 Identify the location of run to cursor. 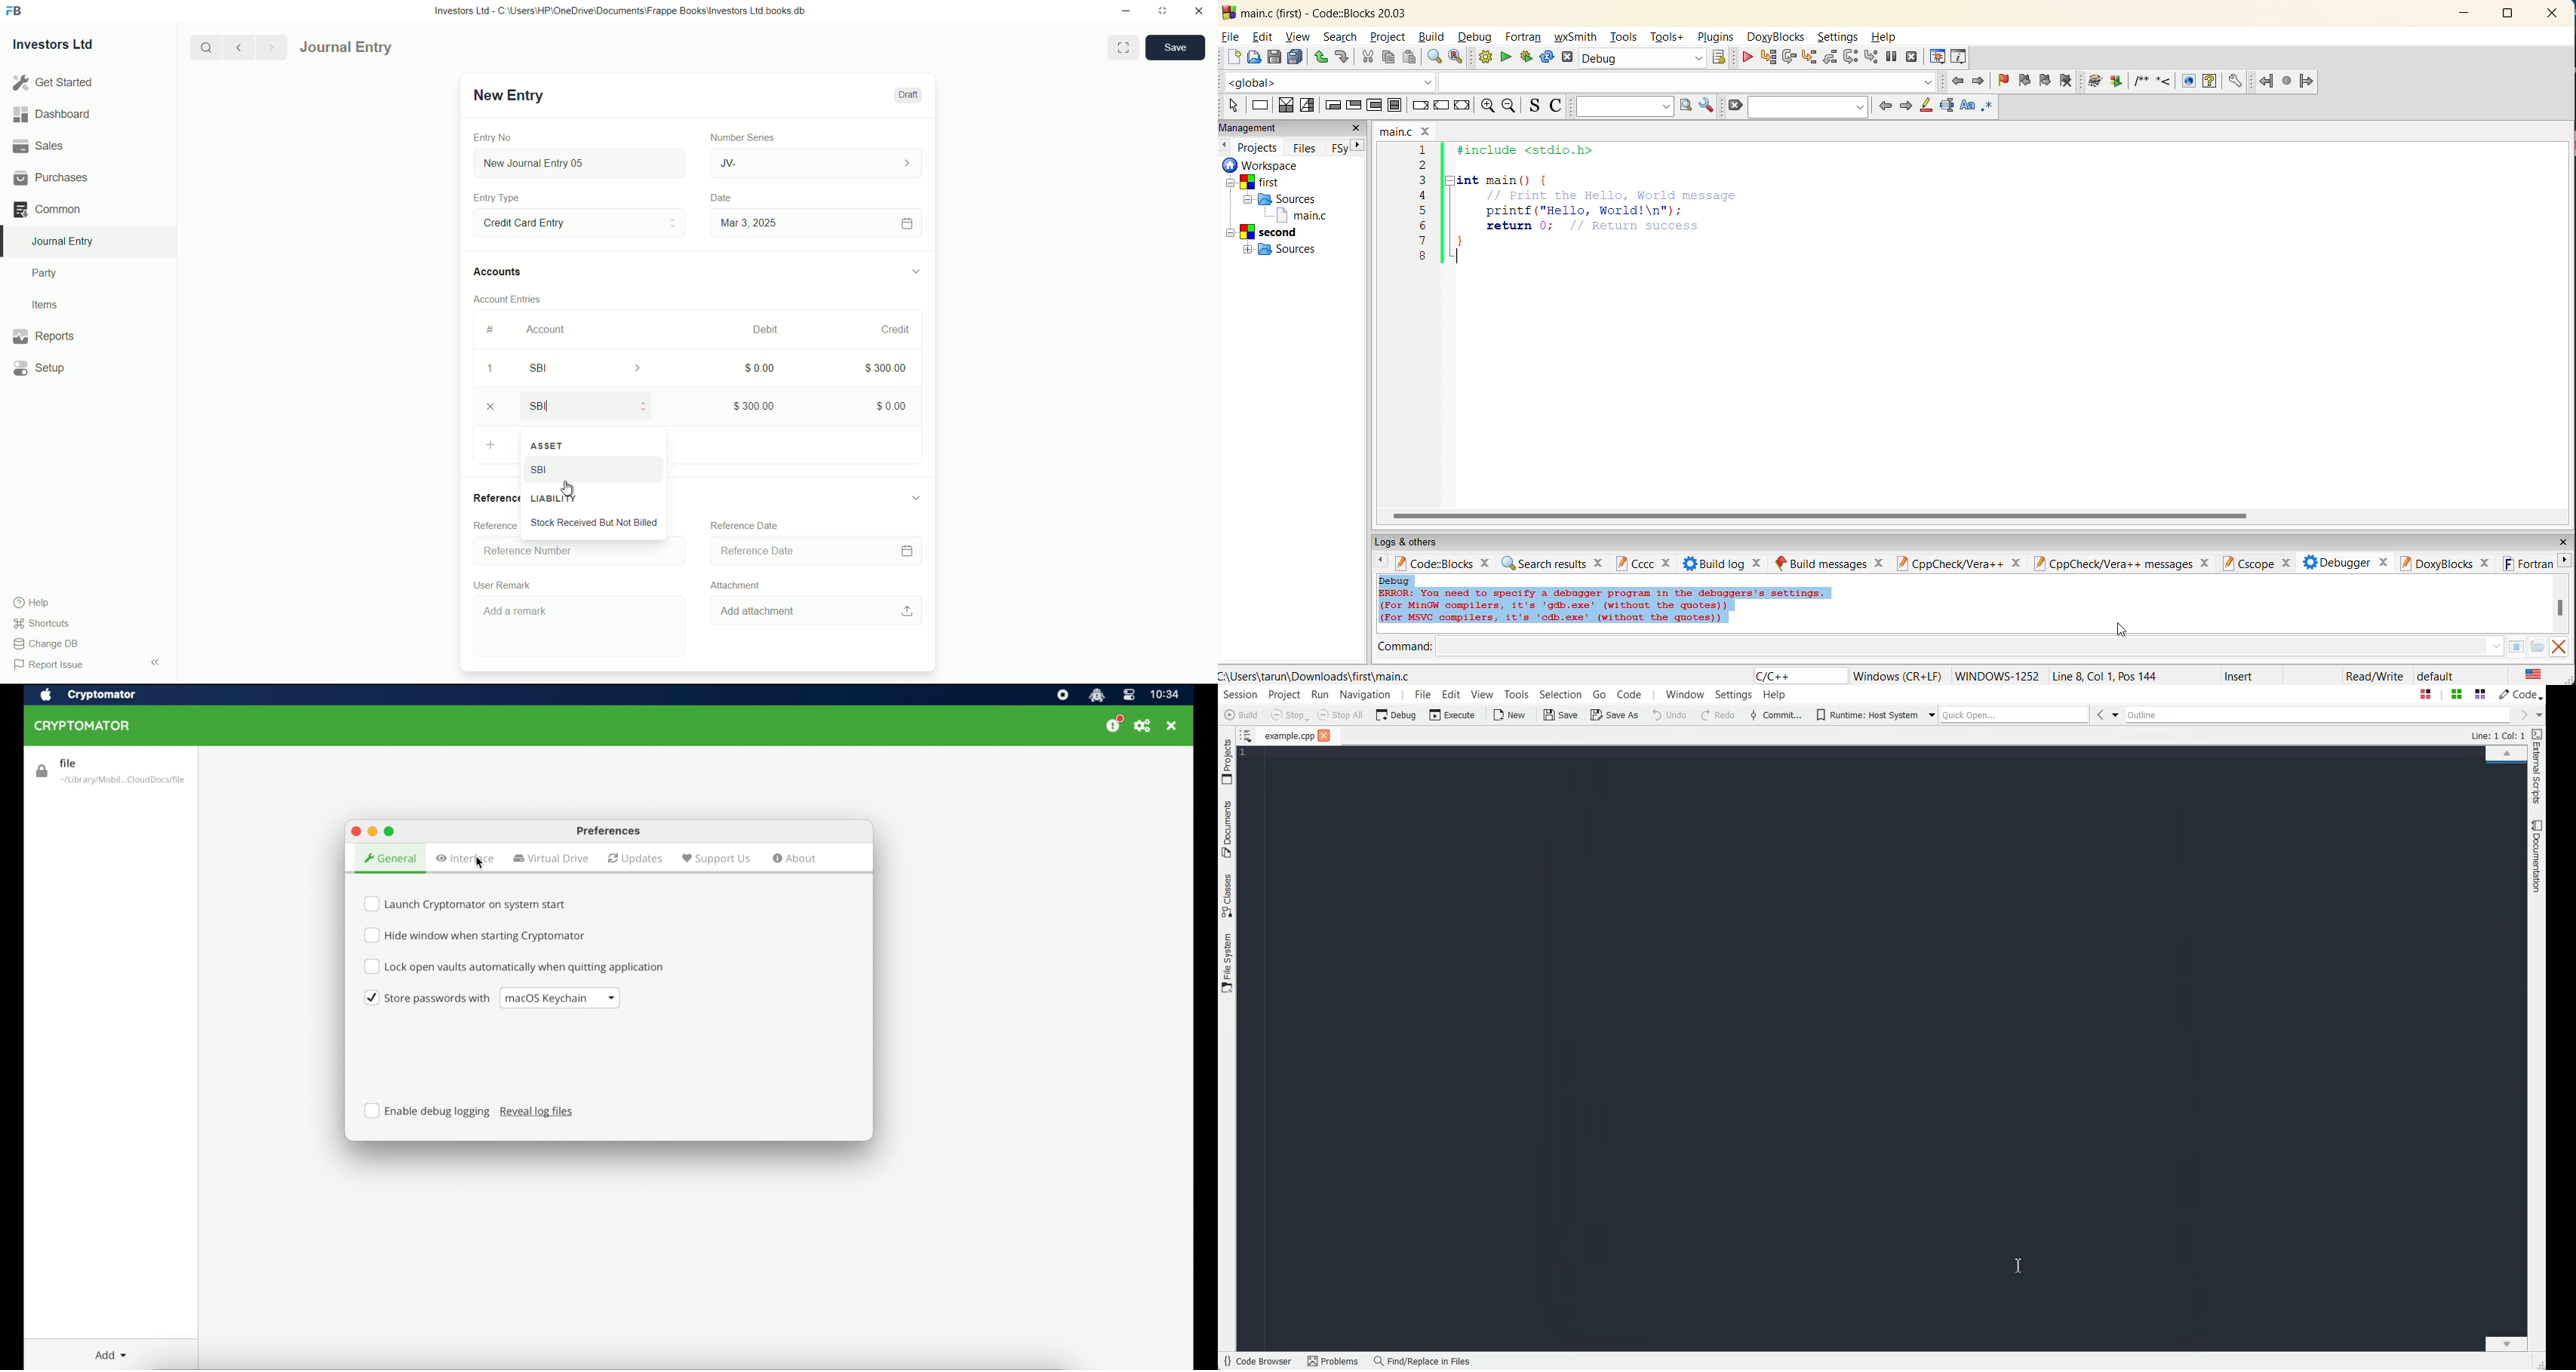
(1766, 57).